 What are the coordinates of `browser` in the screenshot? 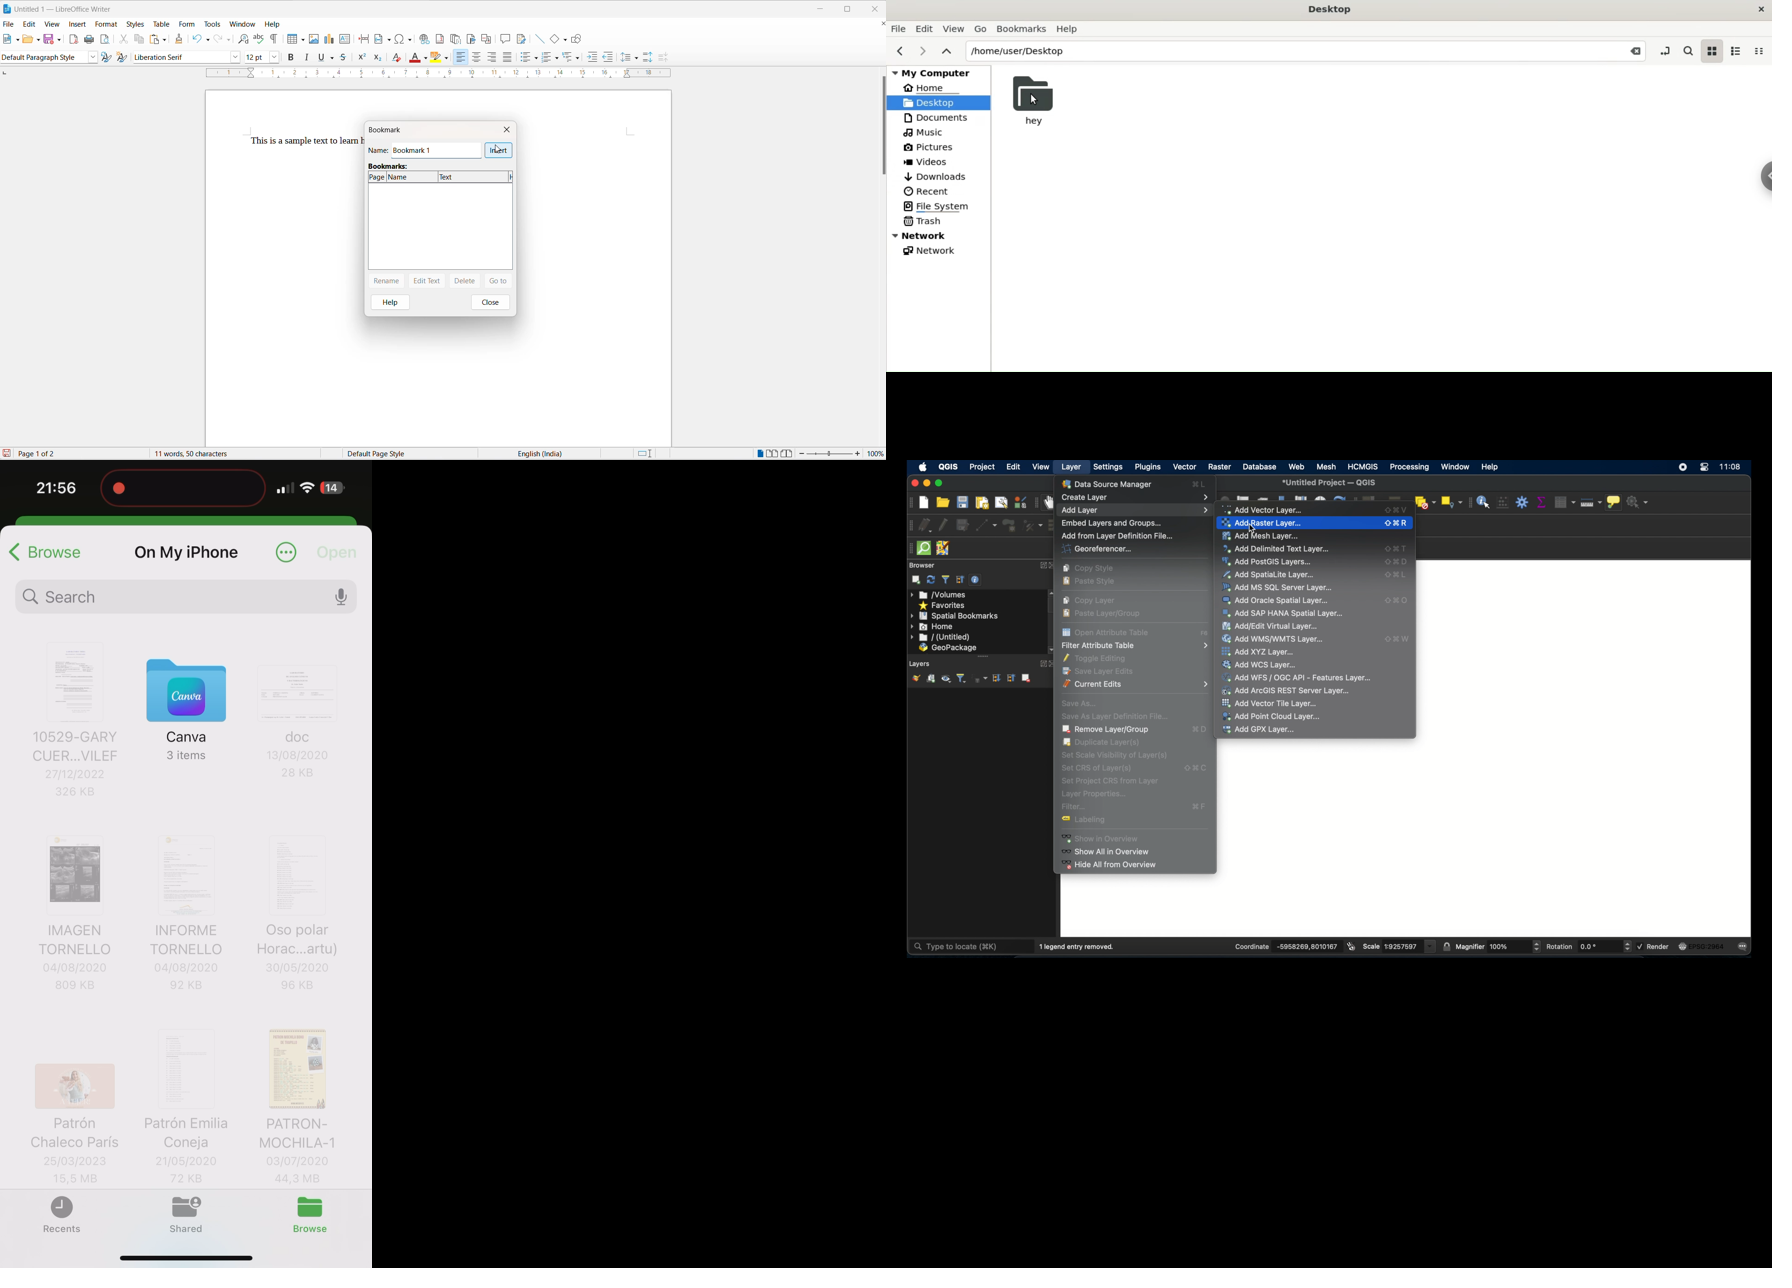 It's located at (922, 565).